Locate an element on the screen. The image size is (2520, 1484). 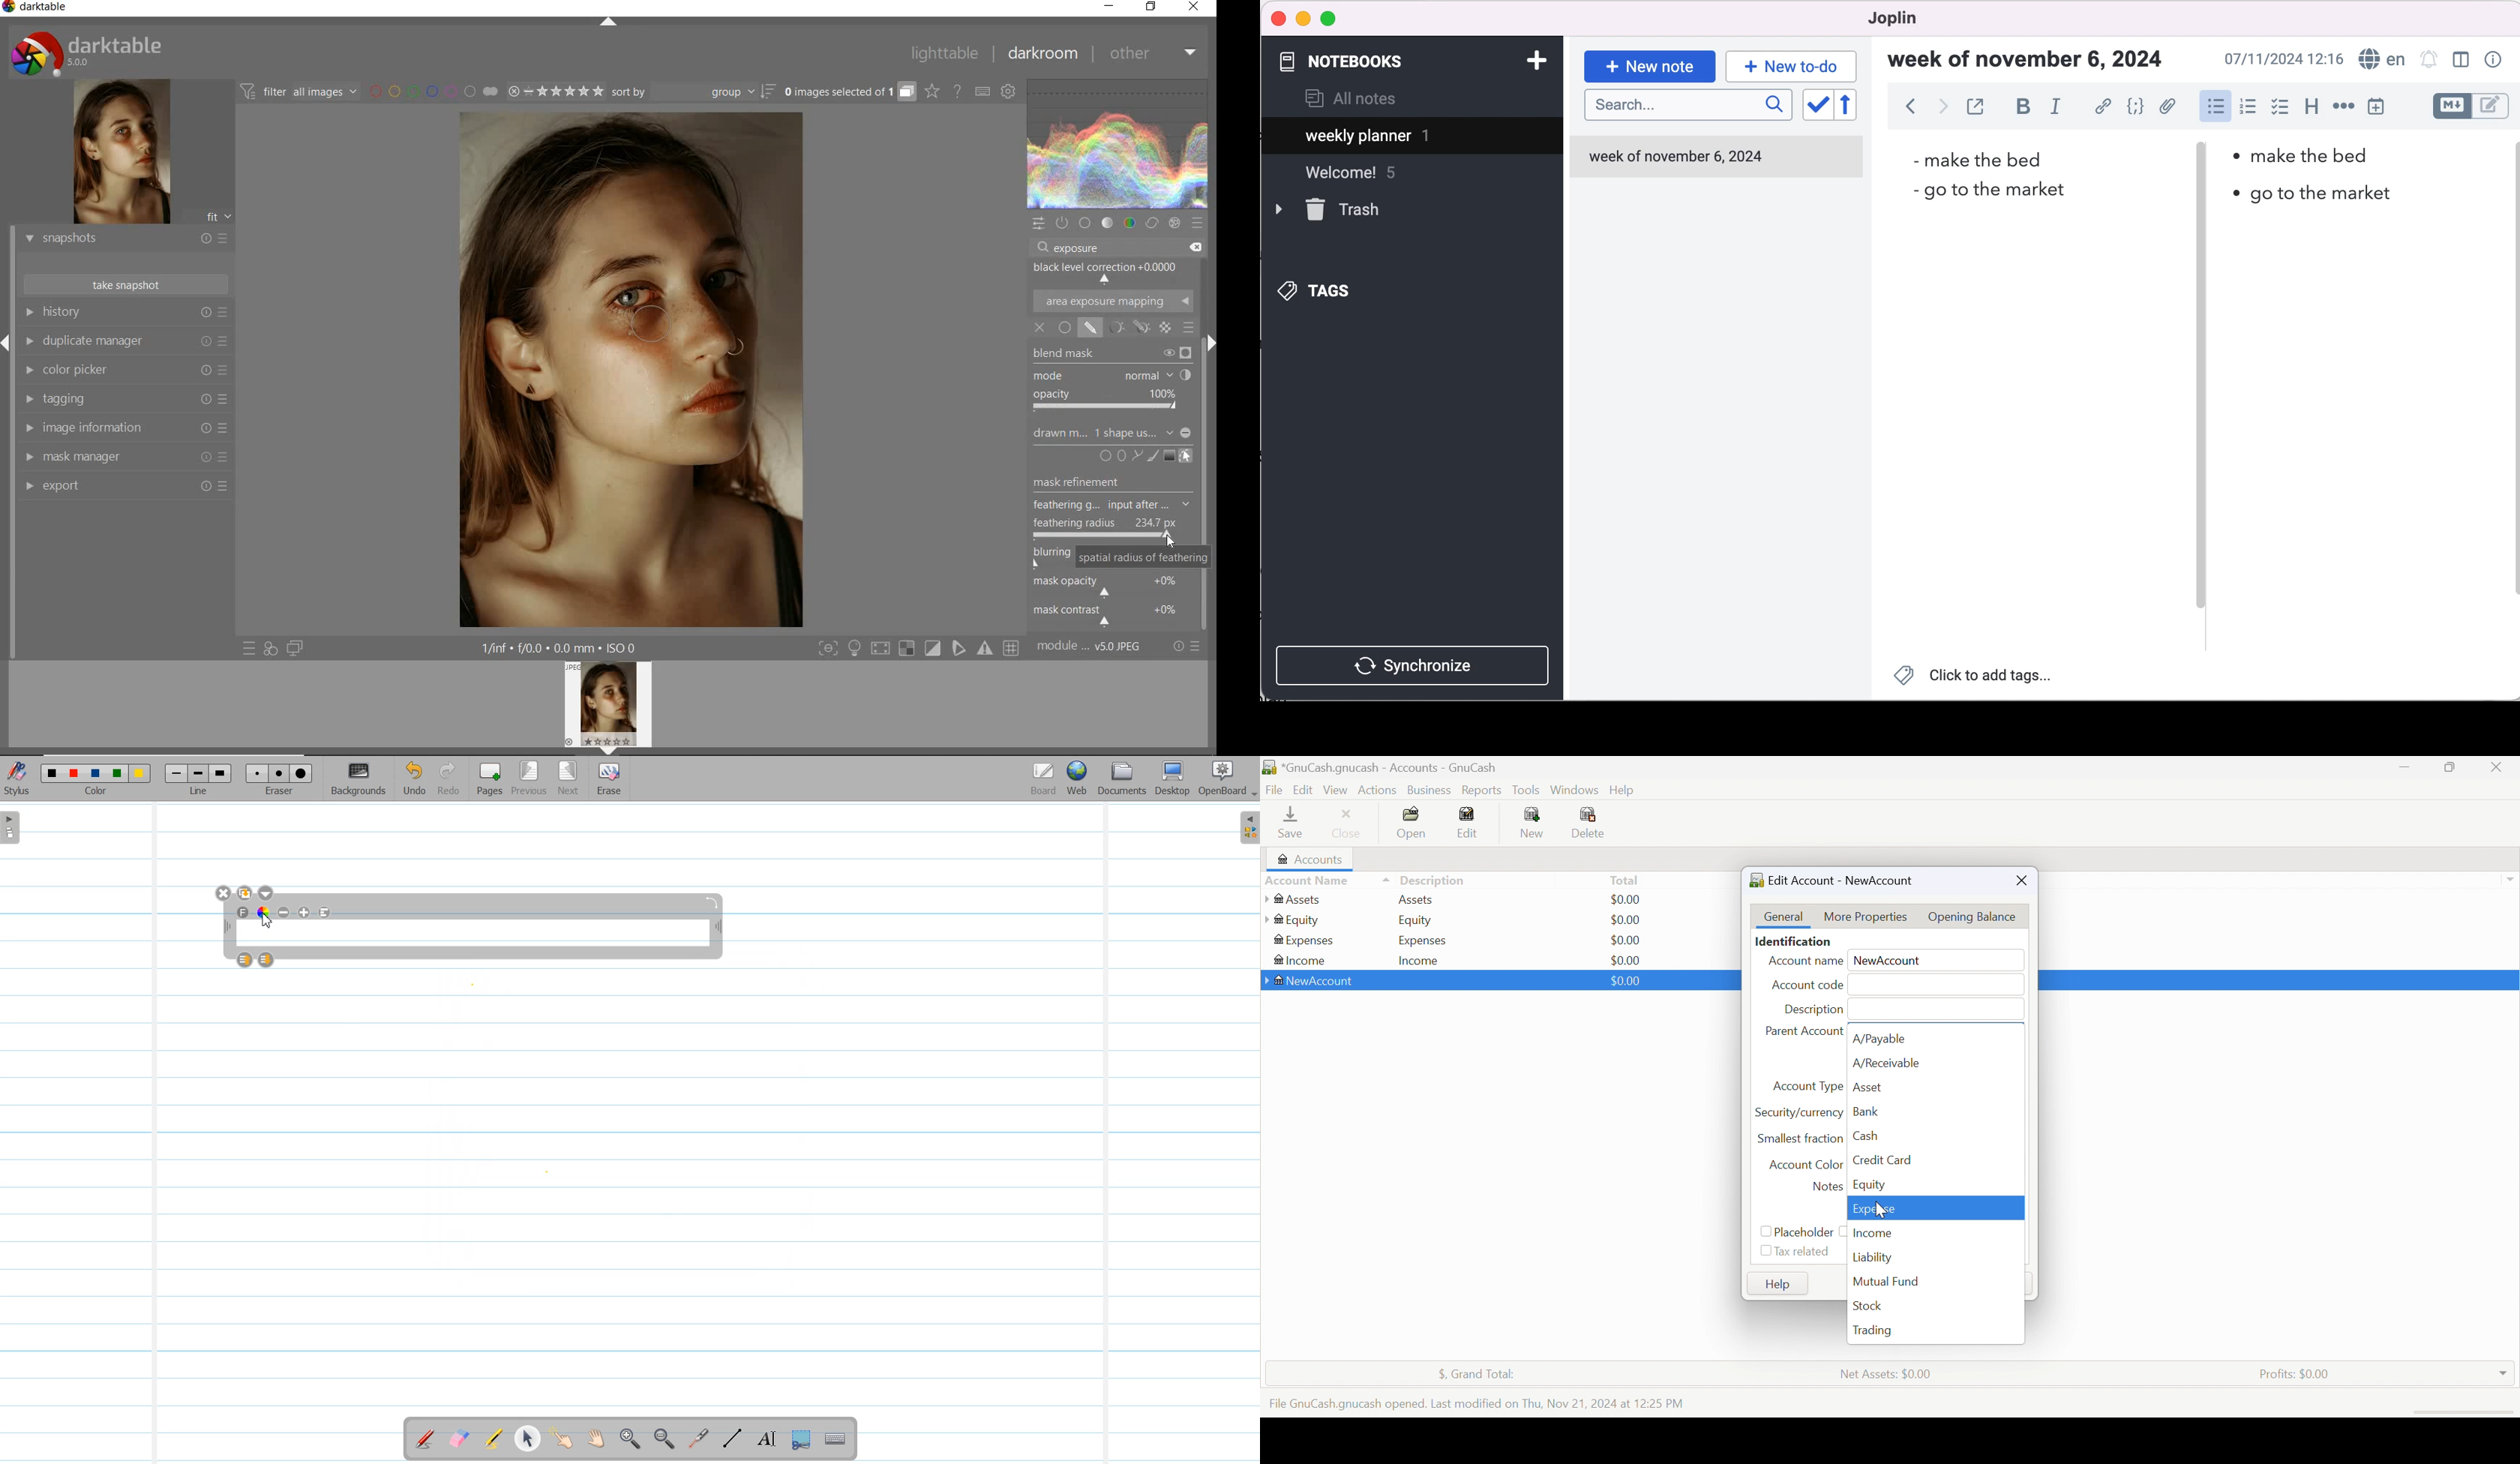
Drop Down is located at coordinates (2510, 879).